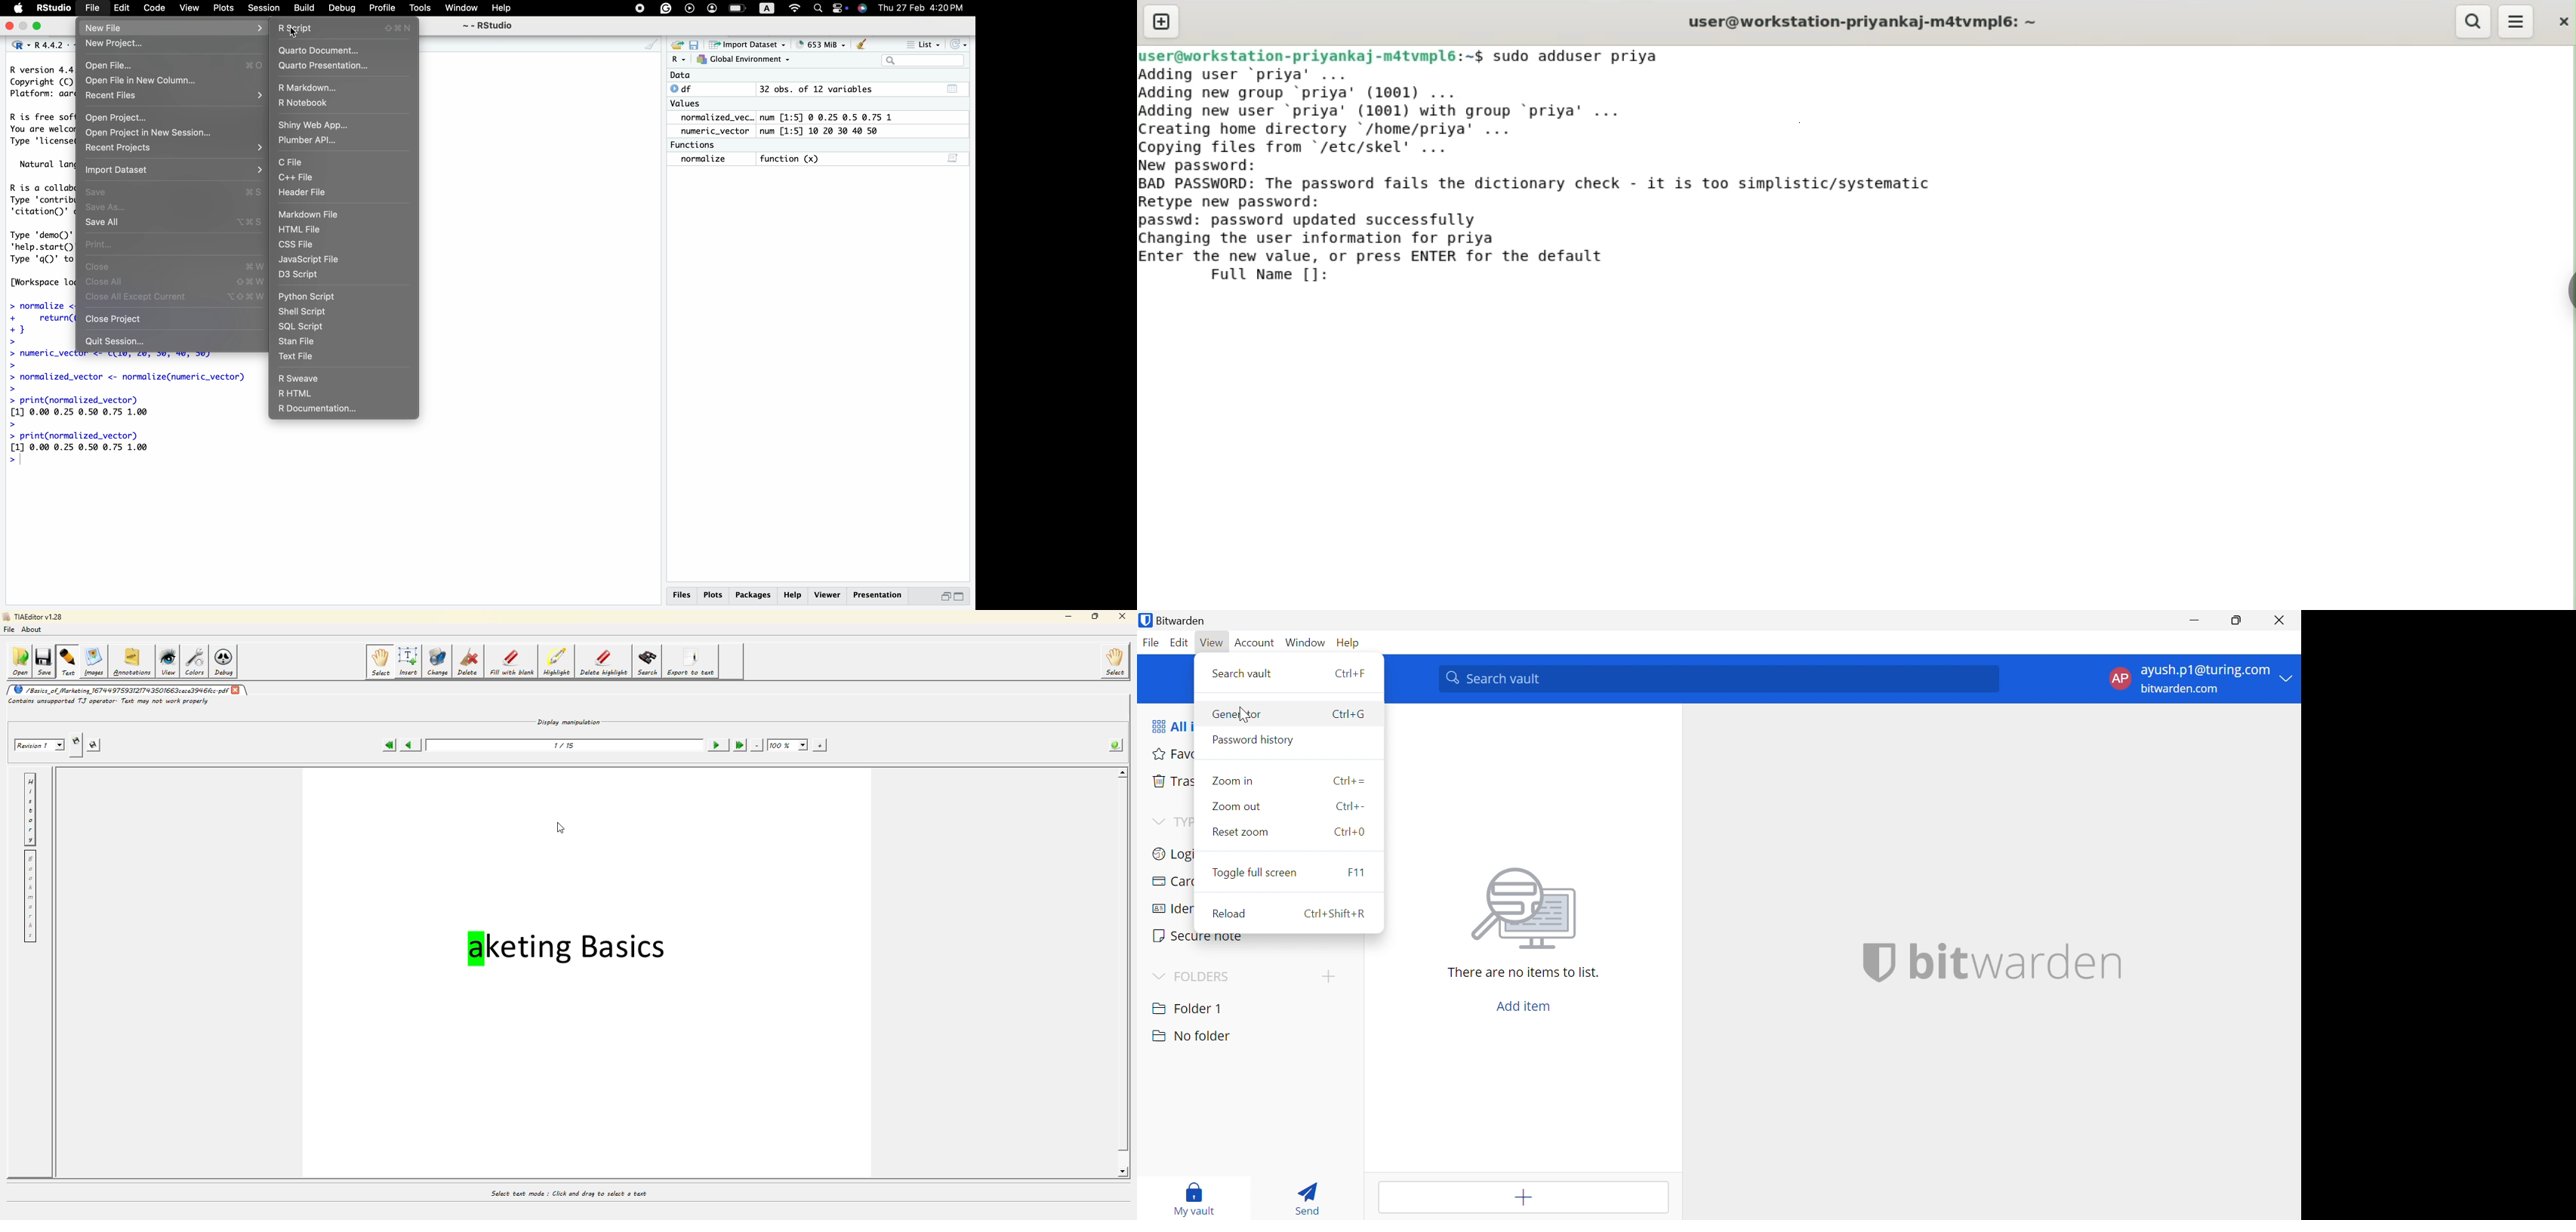 The width and height of the screenshot is (2576, 1232). What do you see at coordinates (108, 64) in the screenshot?
I see `Open File` at bounding box center [108, 64].